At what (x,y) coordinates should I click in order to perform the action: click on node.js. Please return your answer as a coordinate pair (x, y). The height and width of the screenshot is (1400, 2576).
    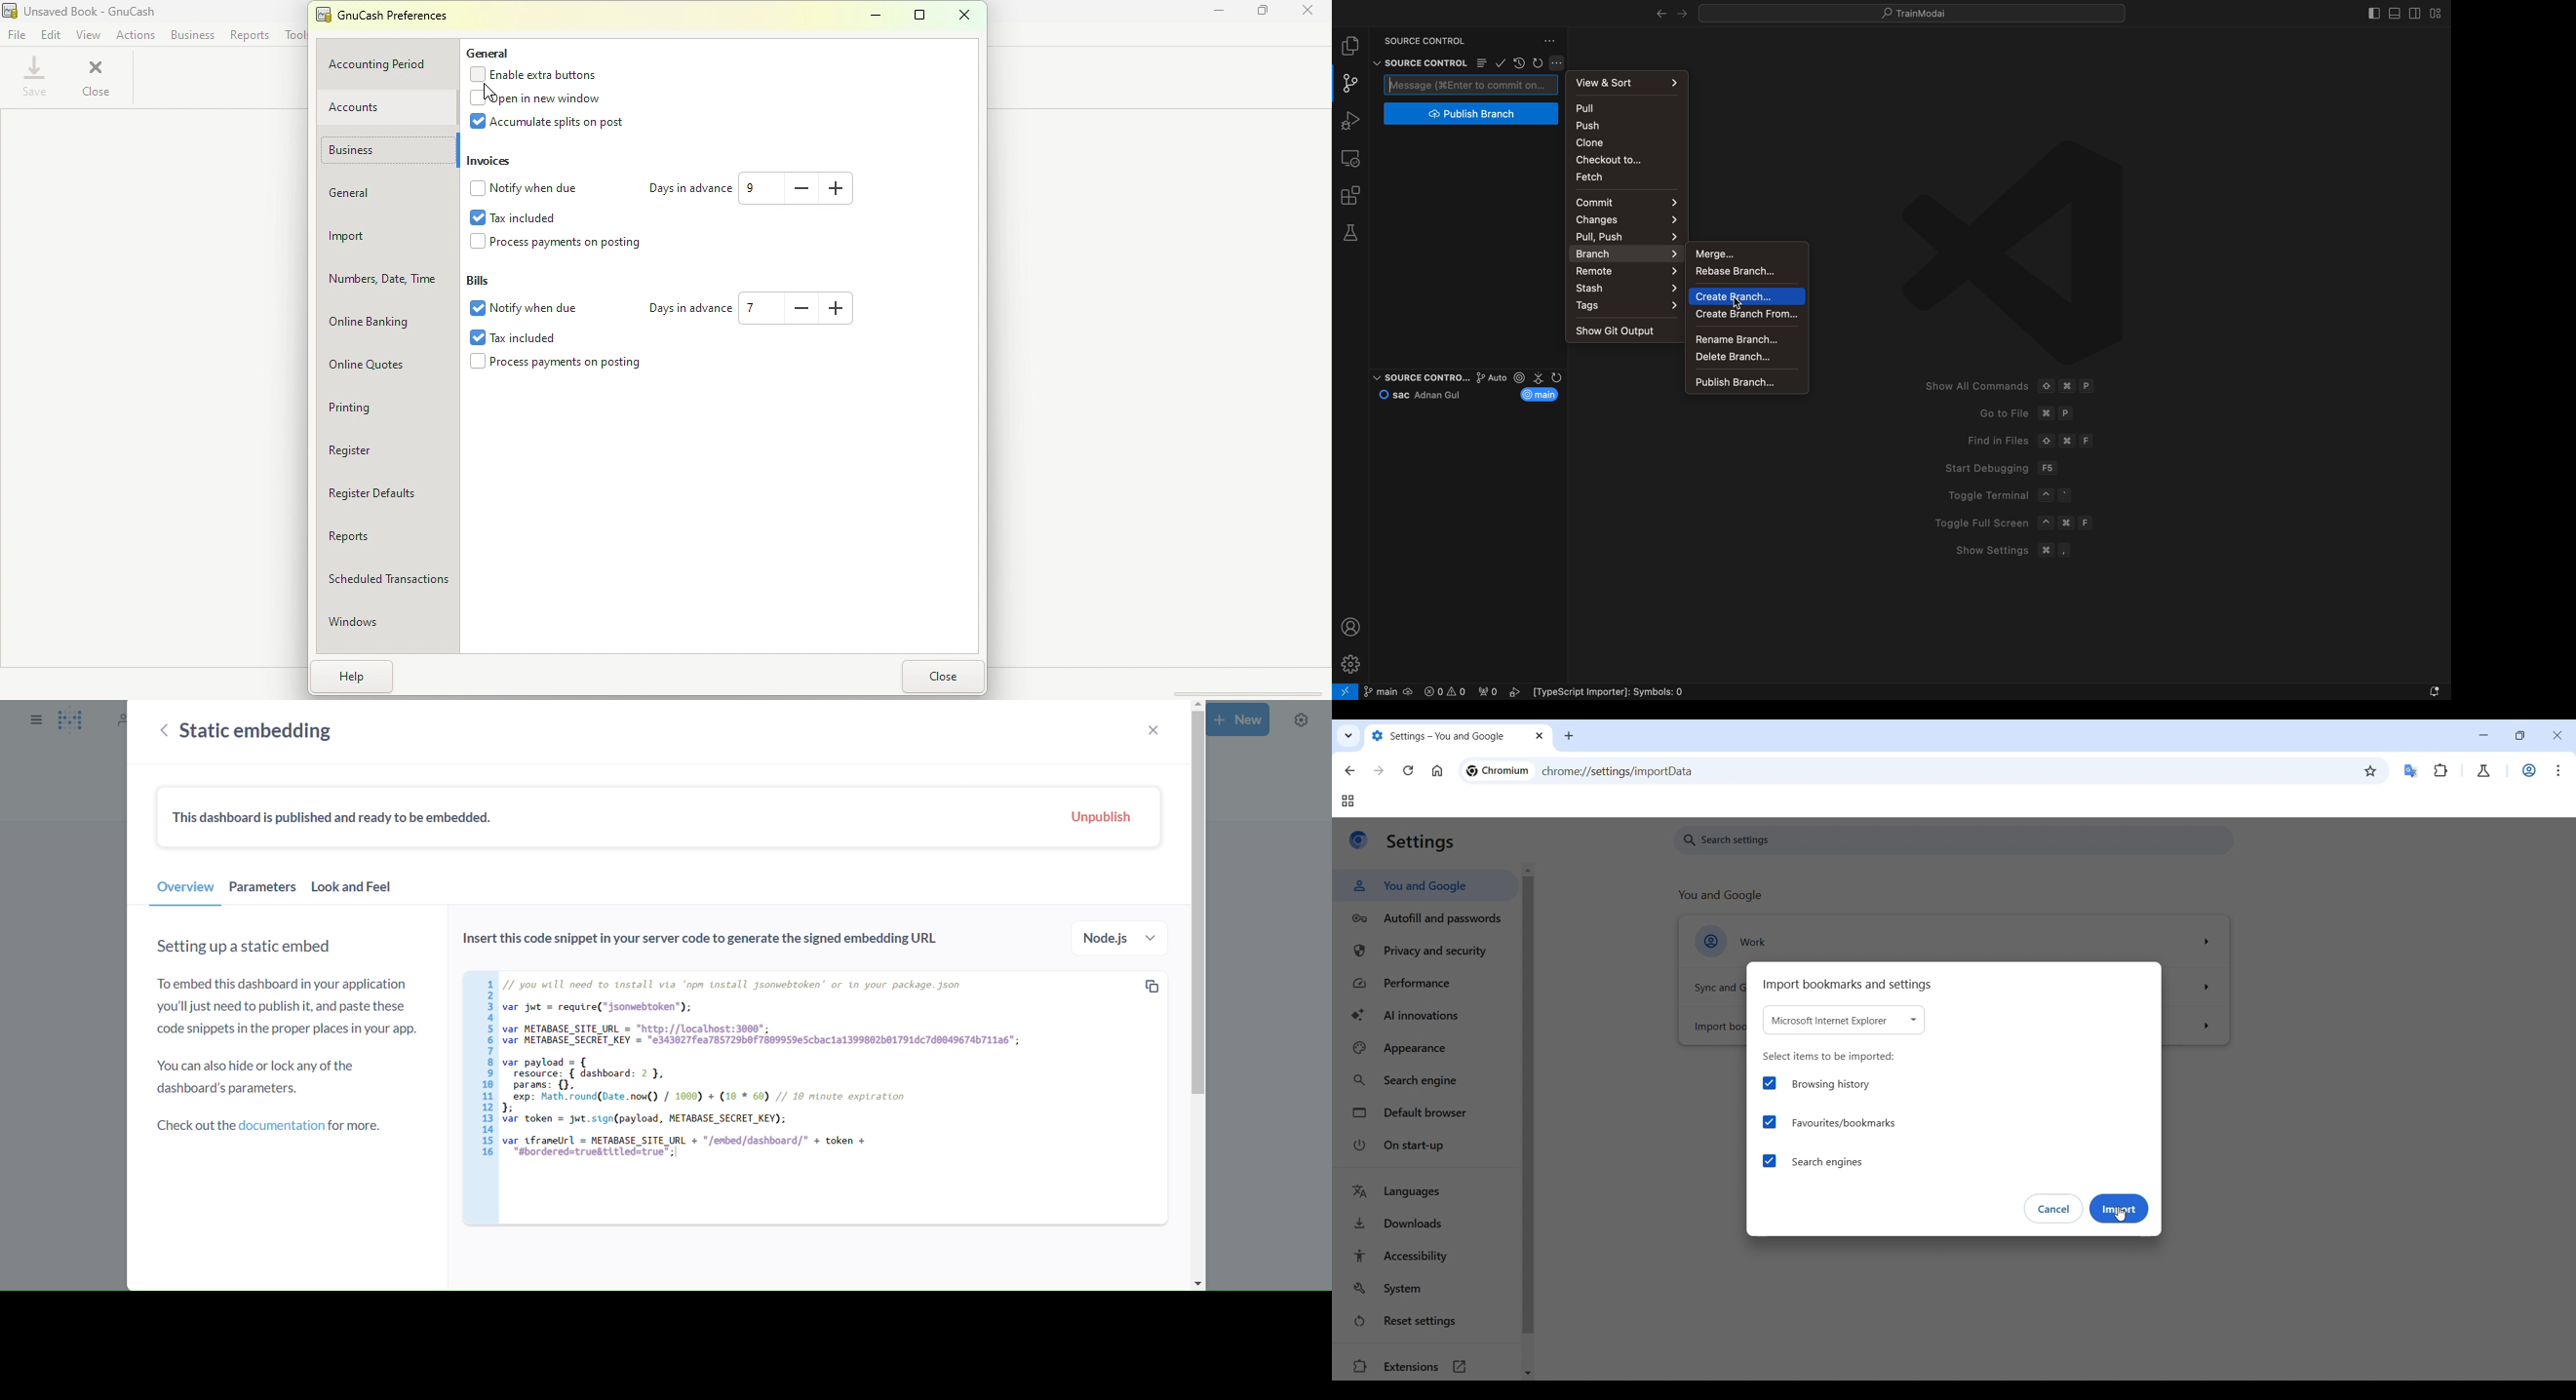
    Looking at the image, I should click on (1122, 939).